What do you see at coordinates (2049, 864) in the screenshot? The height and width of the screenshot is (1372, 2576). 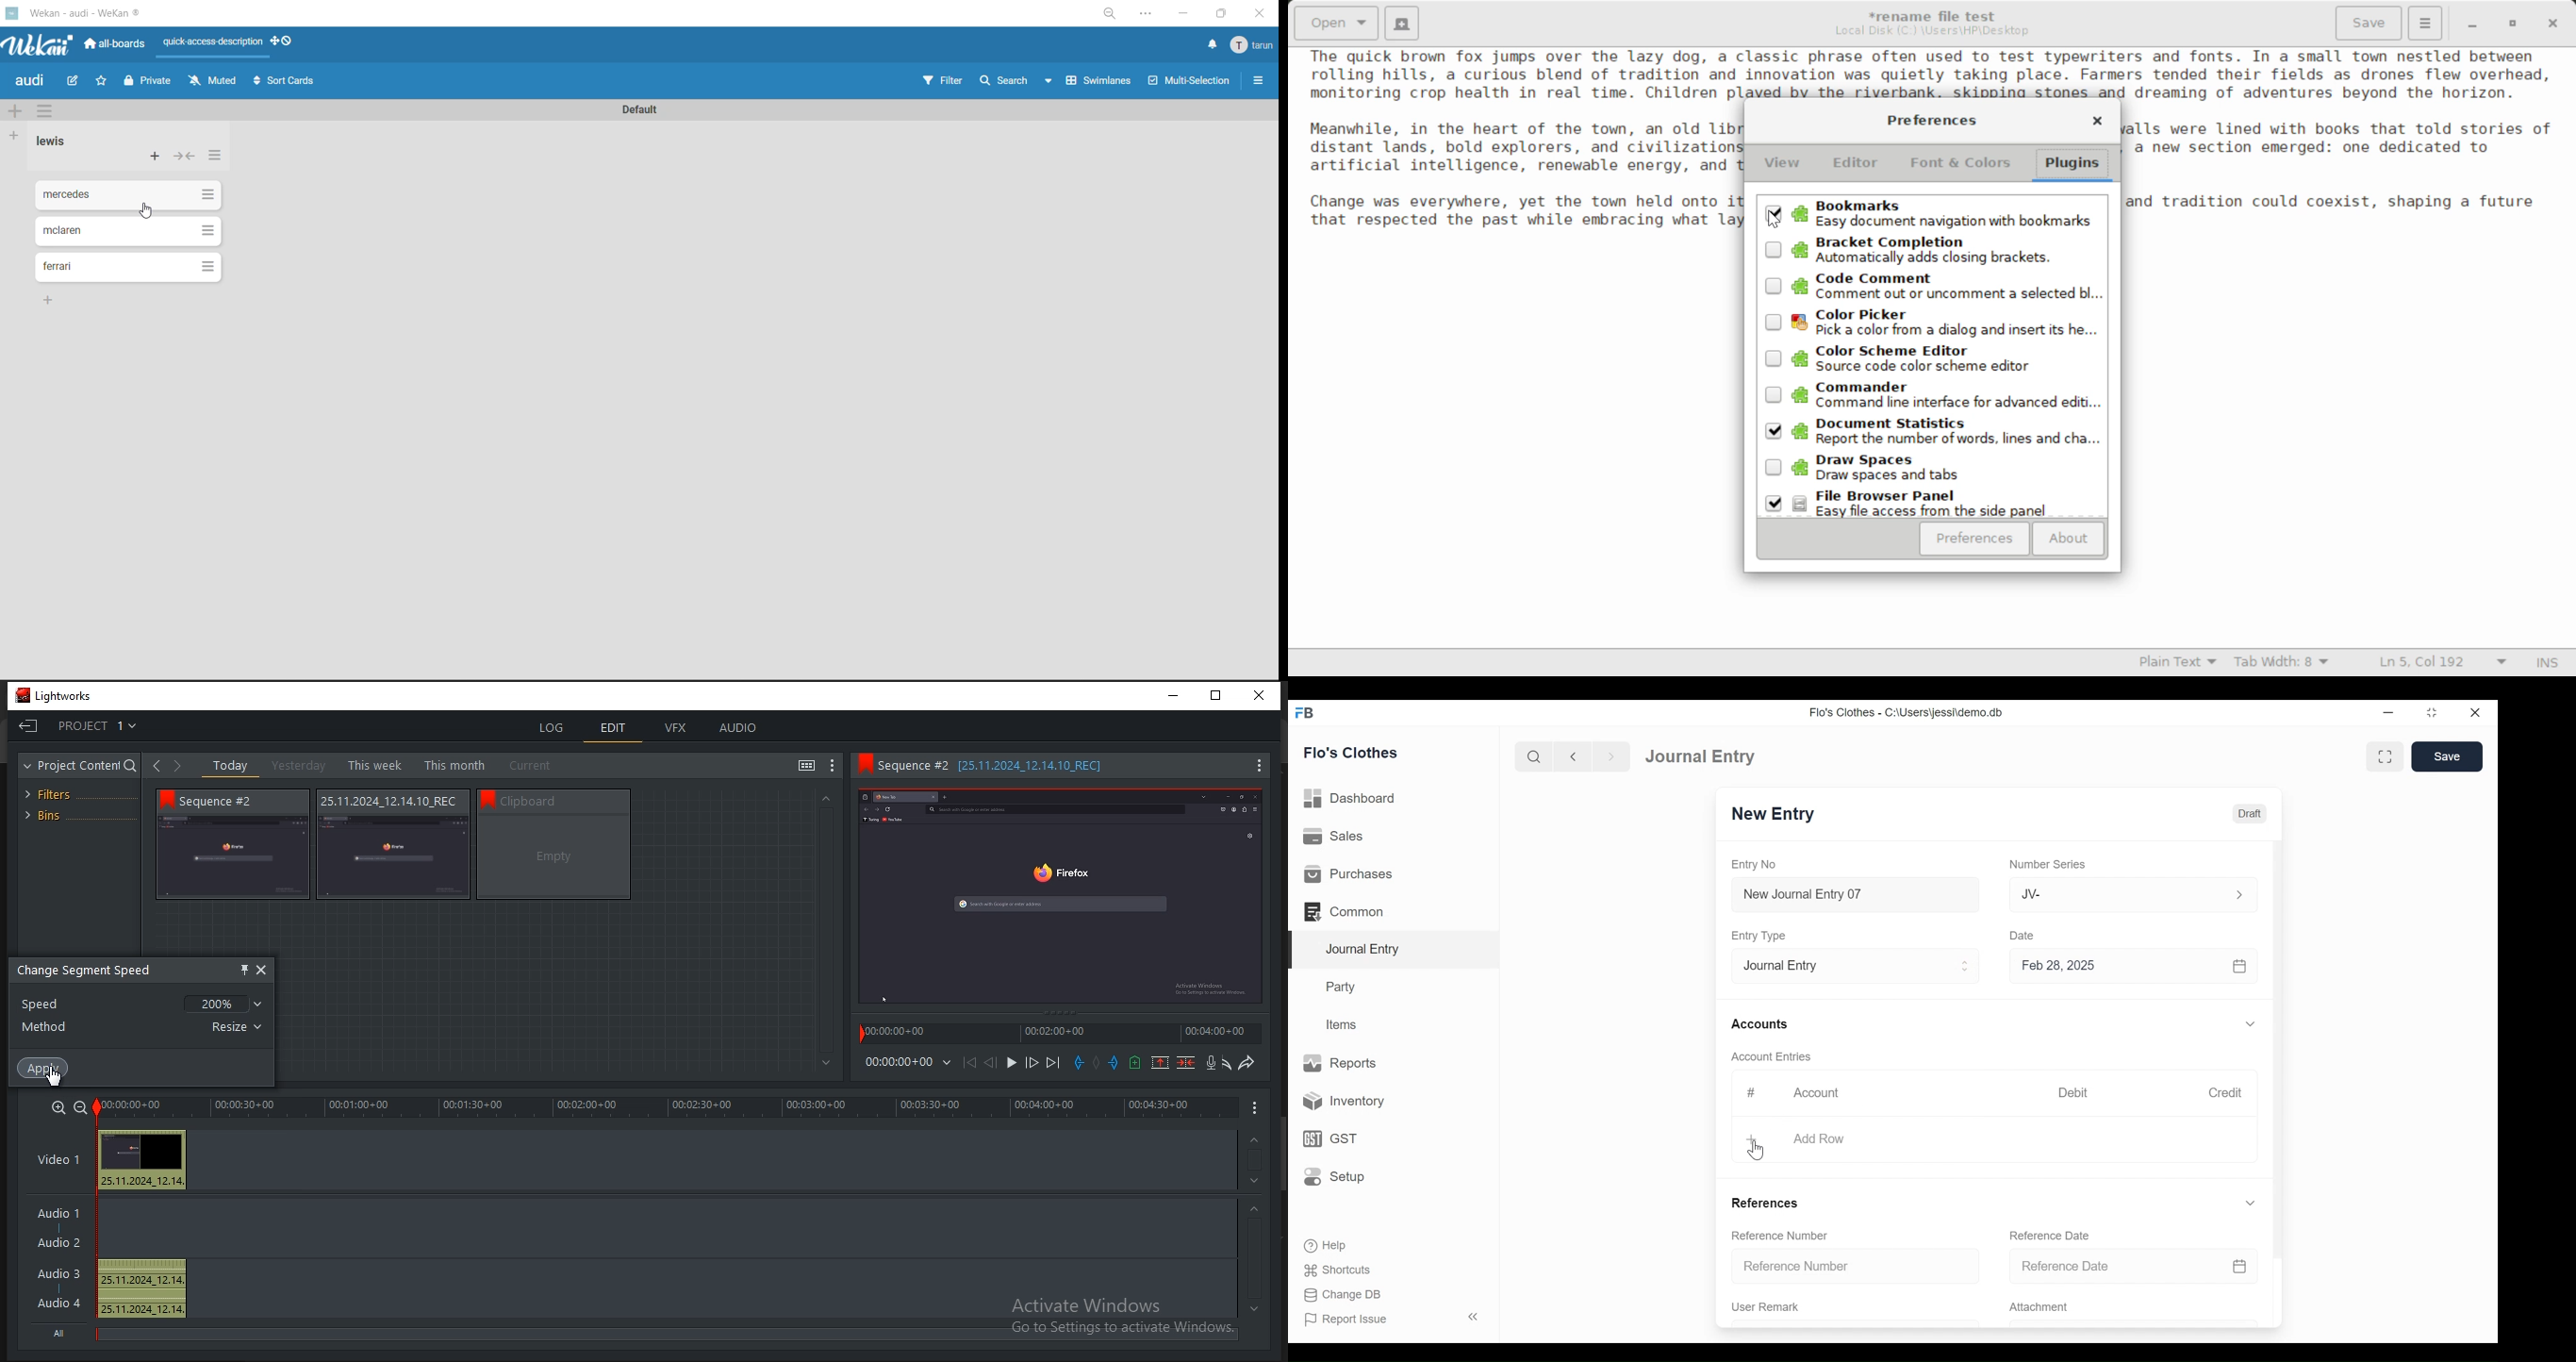 I see `Number Series` at bounding box center [2049, 864].